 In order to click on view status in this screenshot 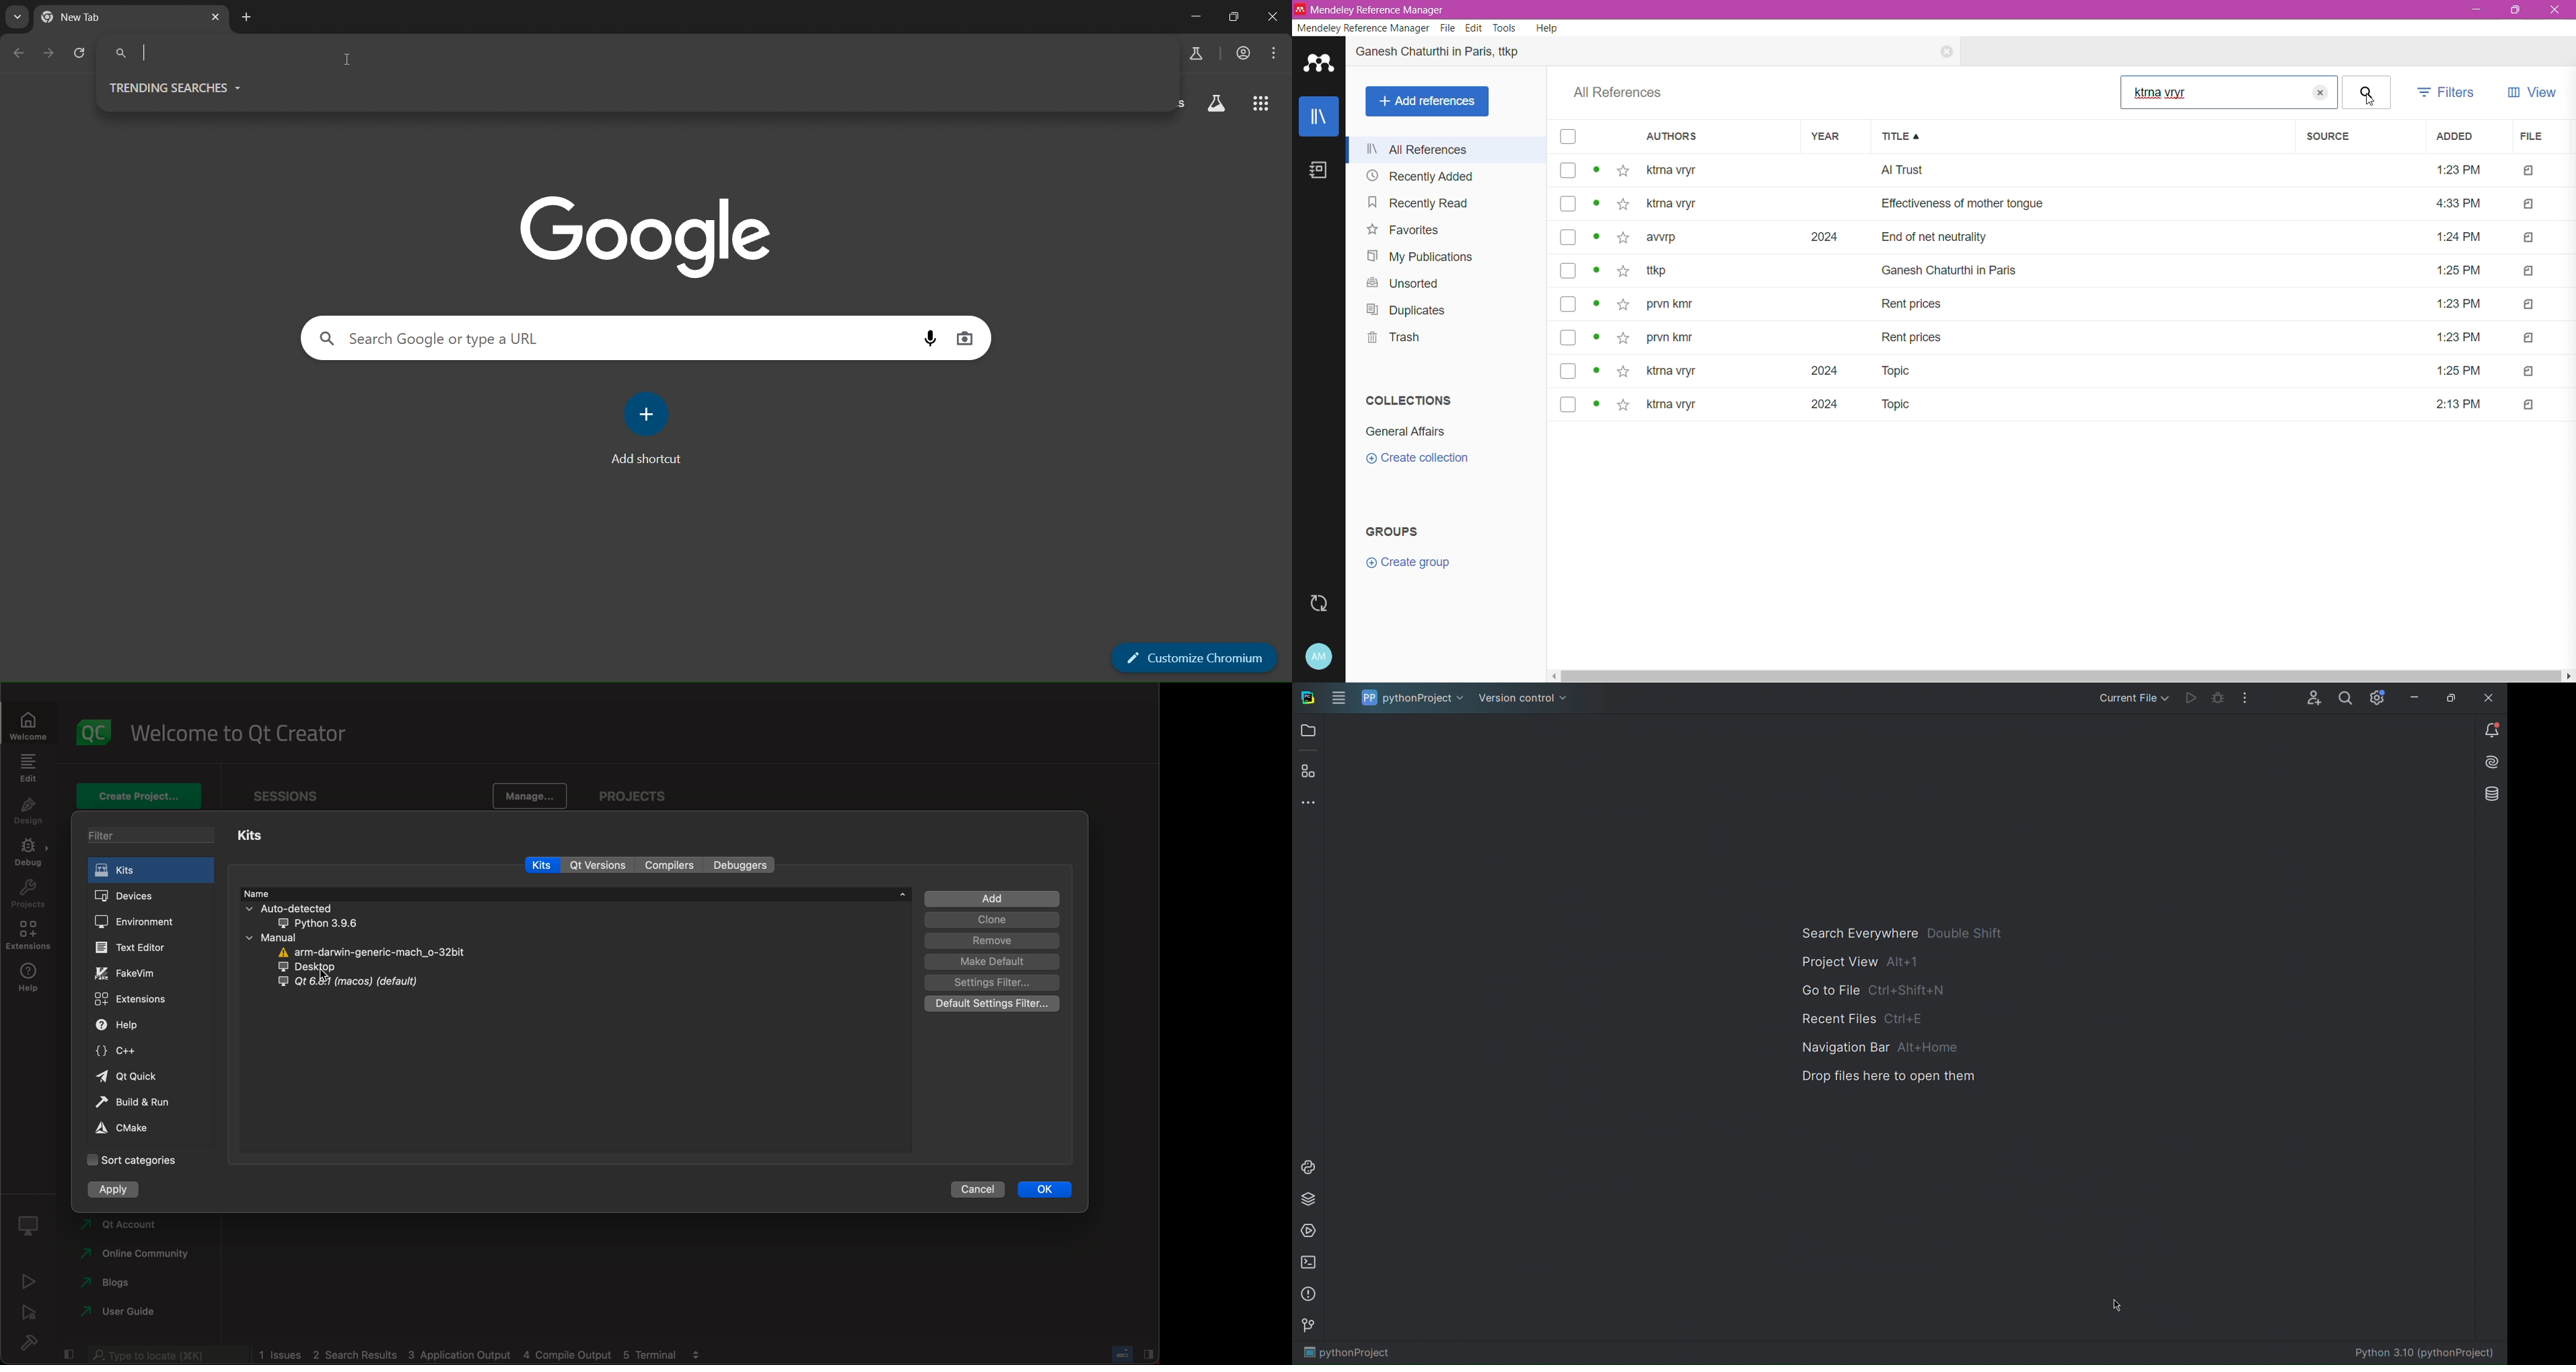, I will do `click(1596, 371)`.